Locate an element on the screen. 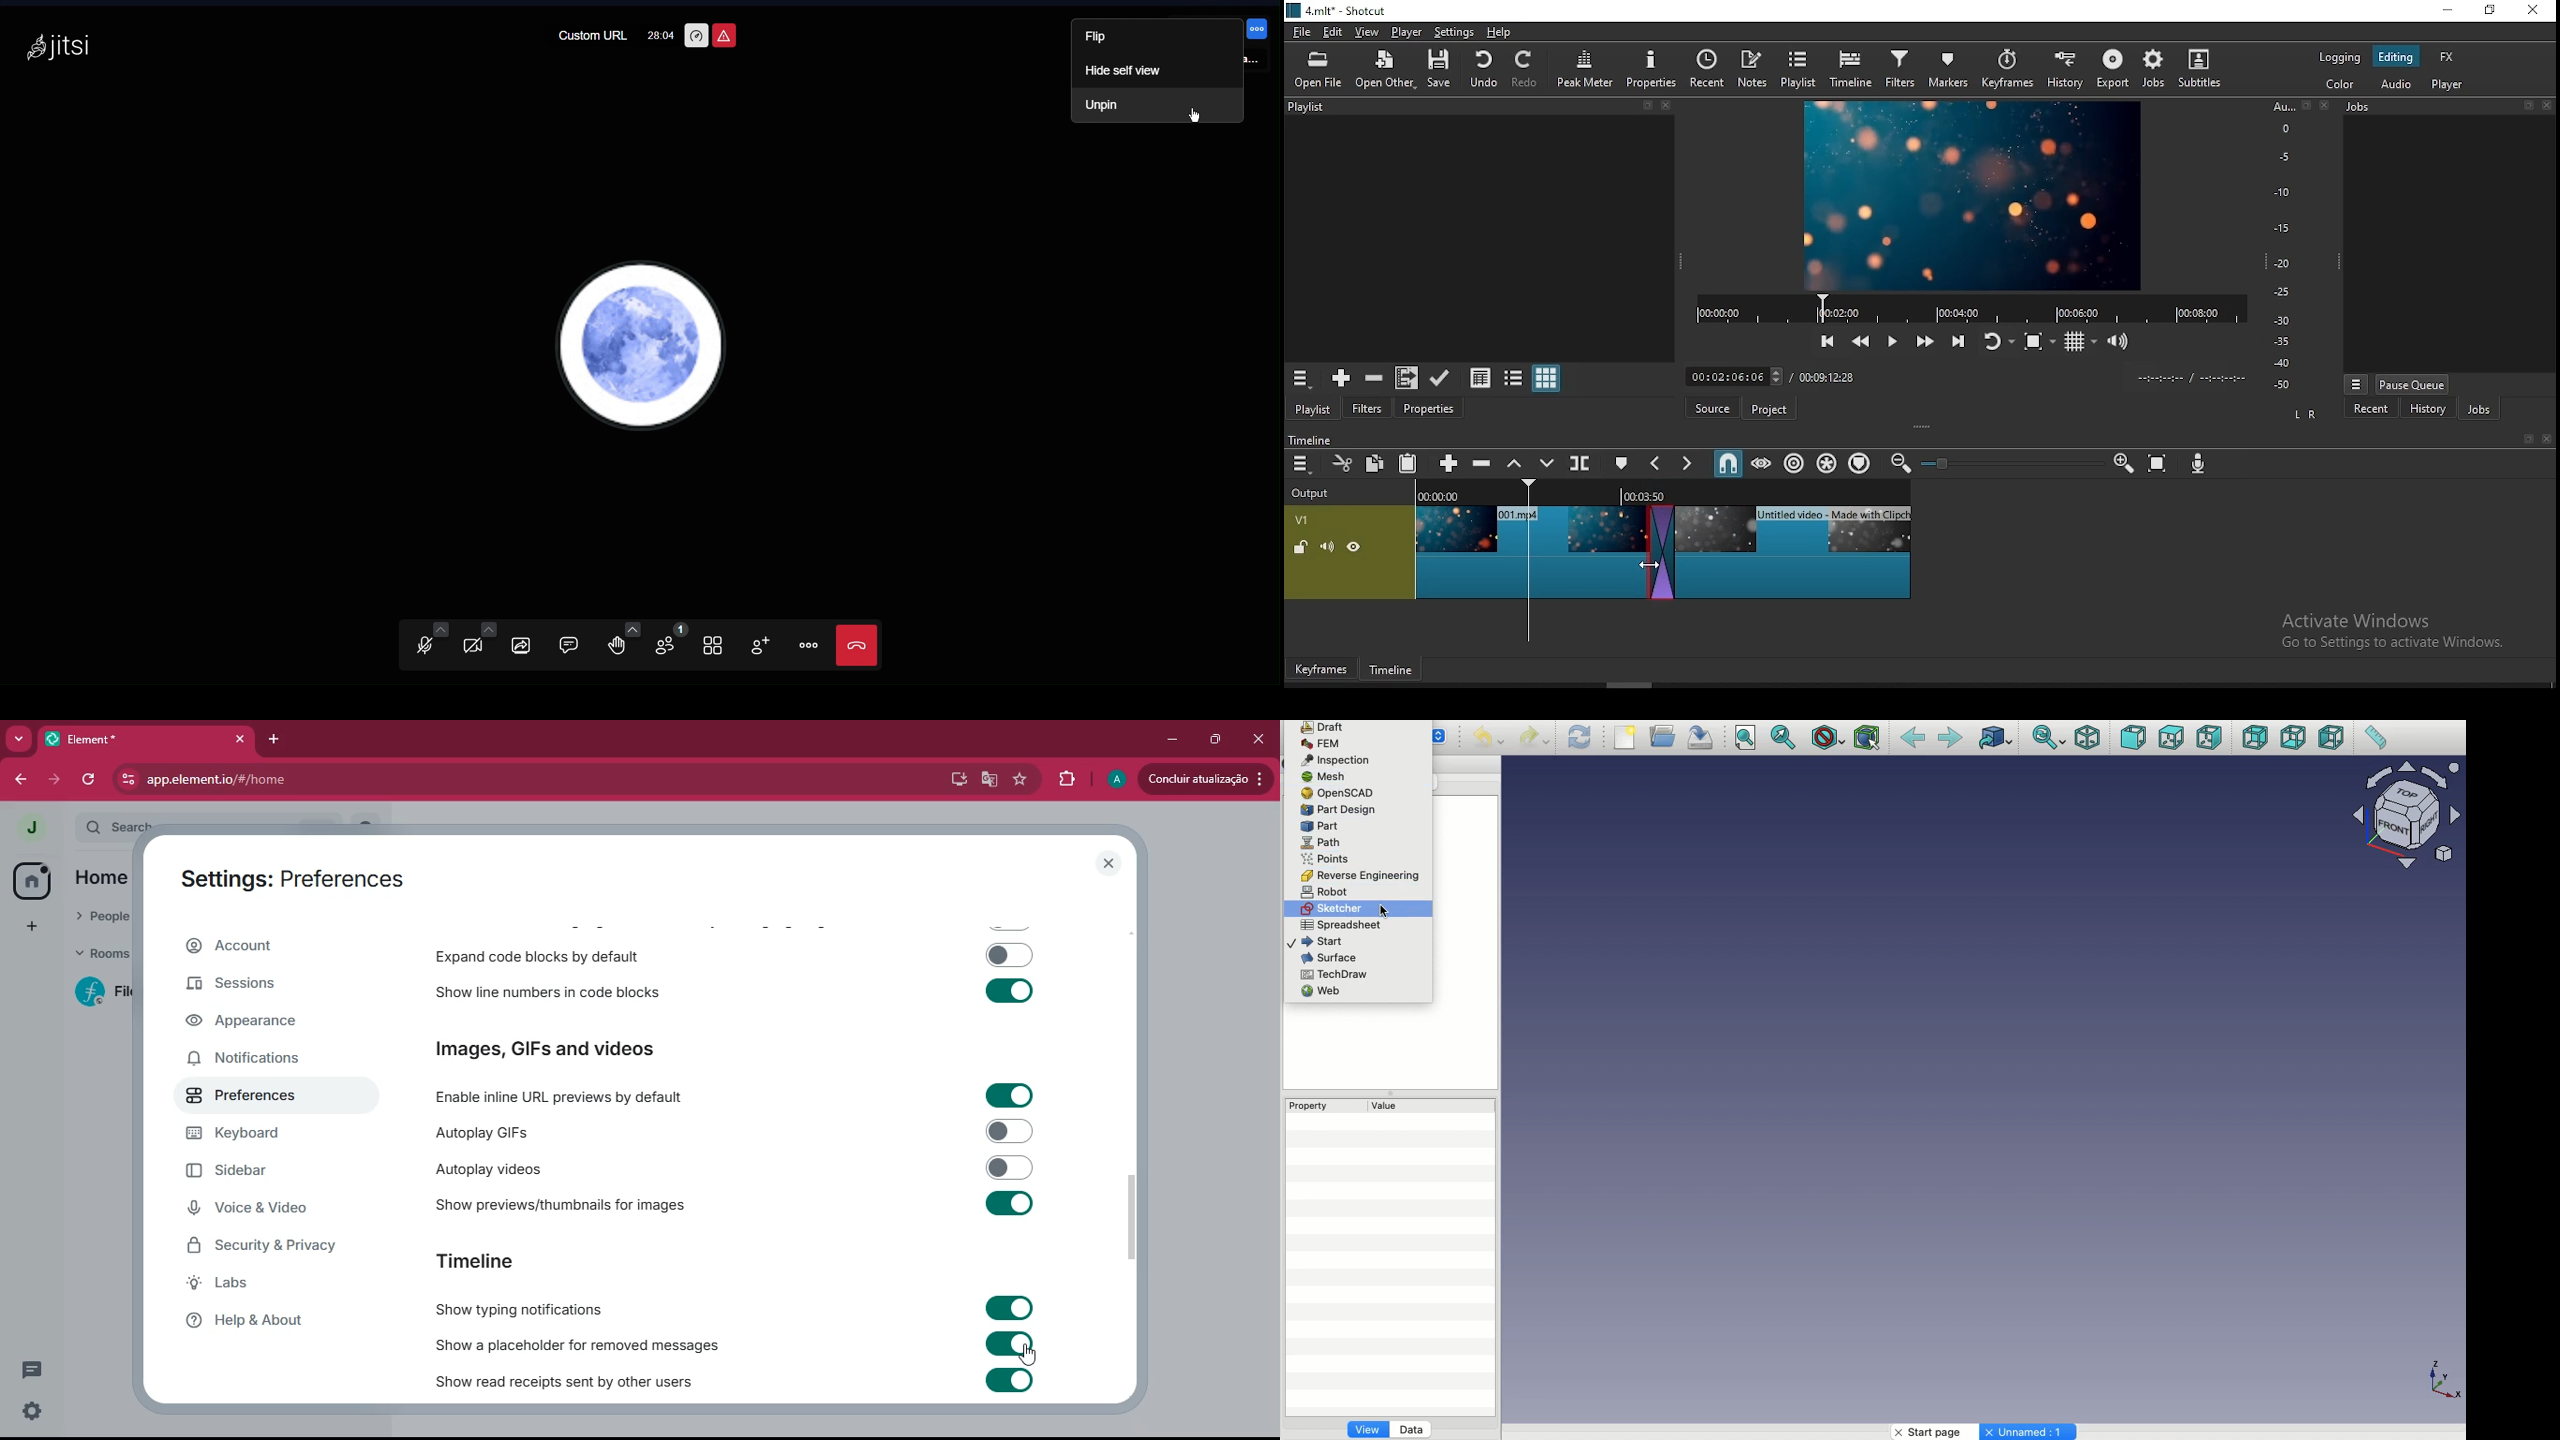  Top is located at coordinates (2170, 739).